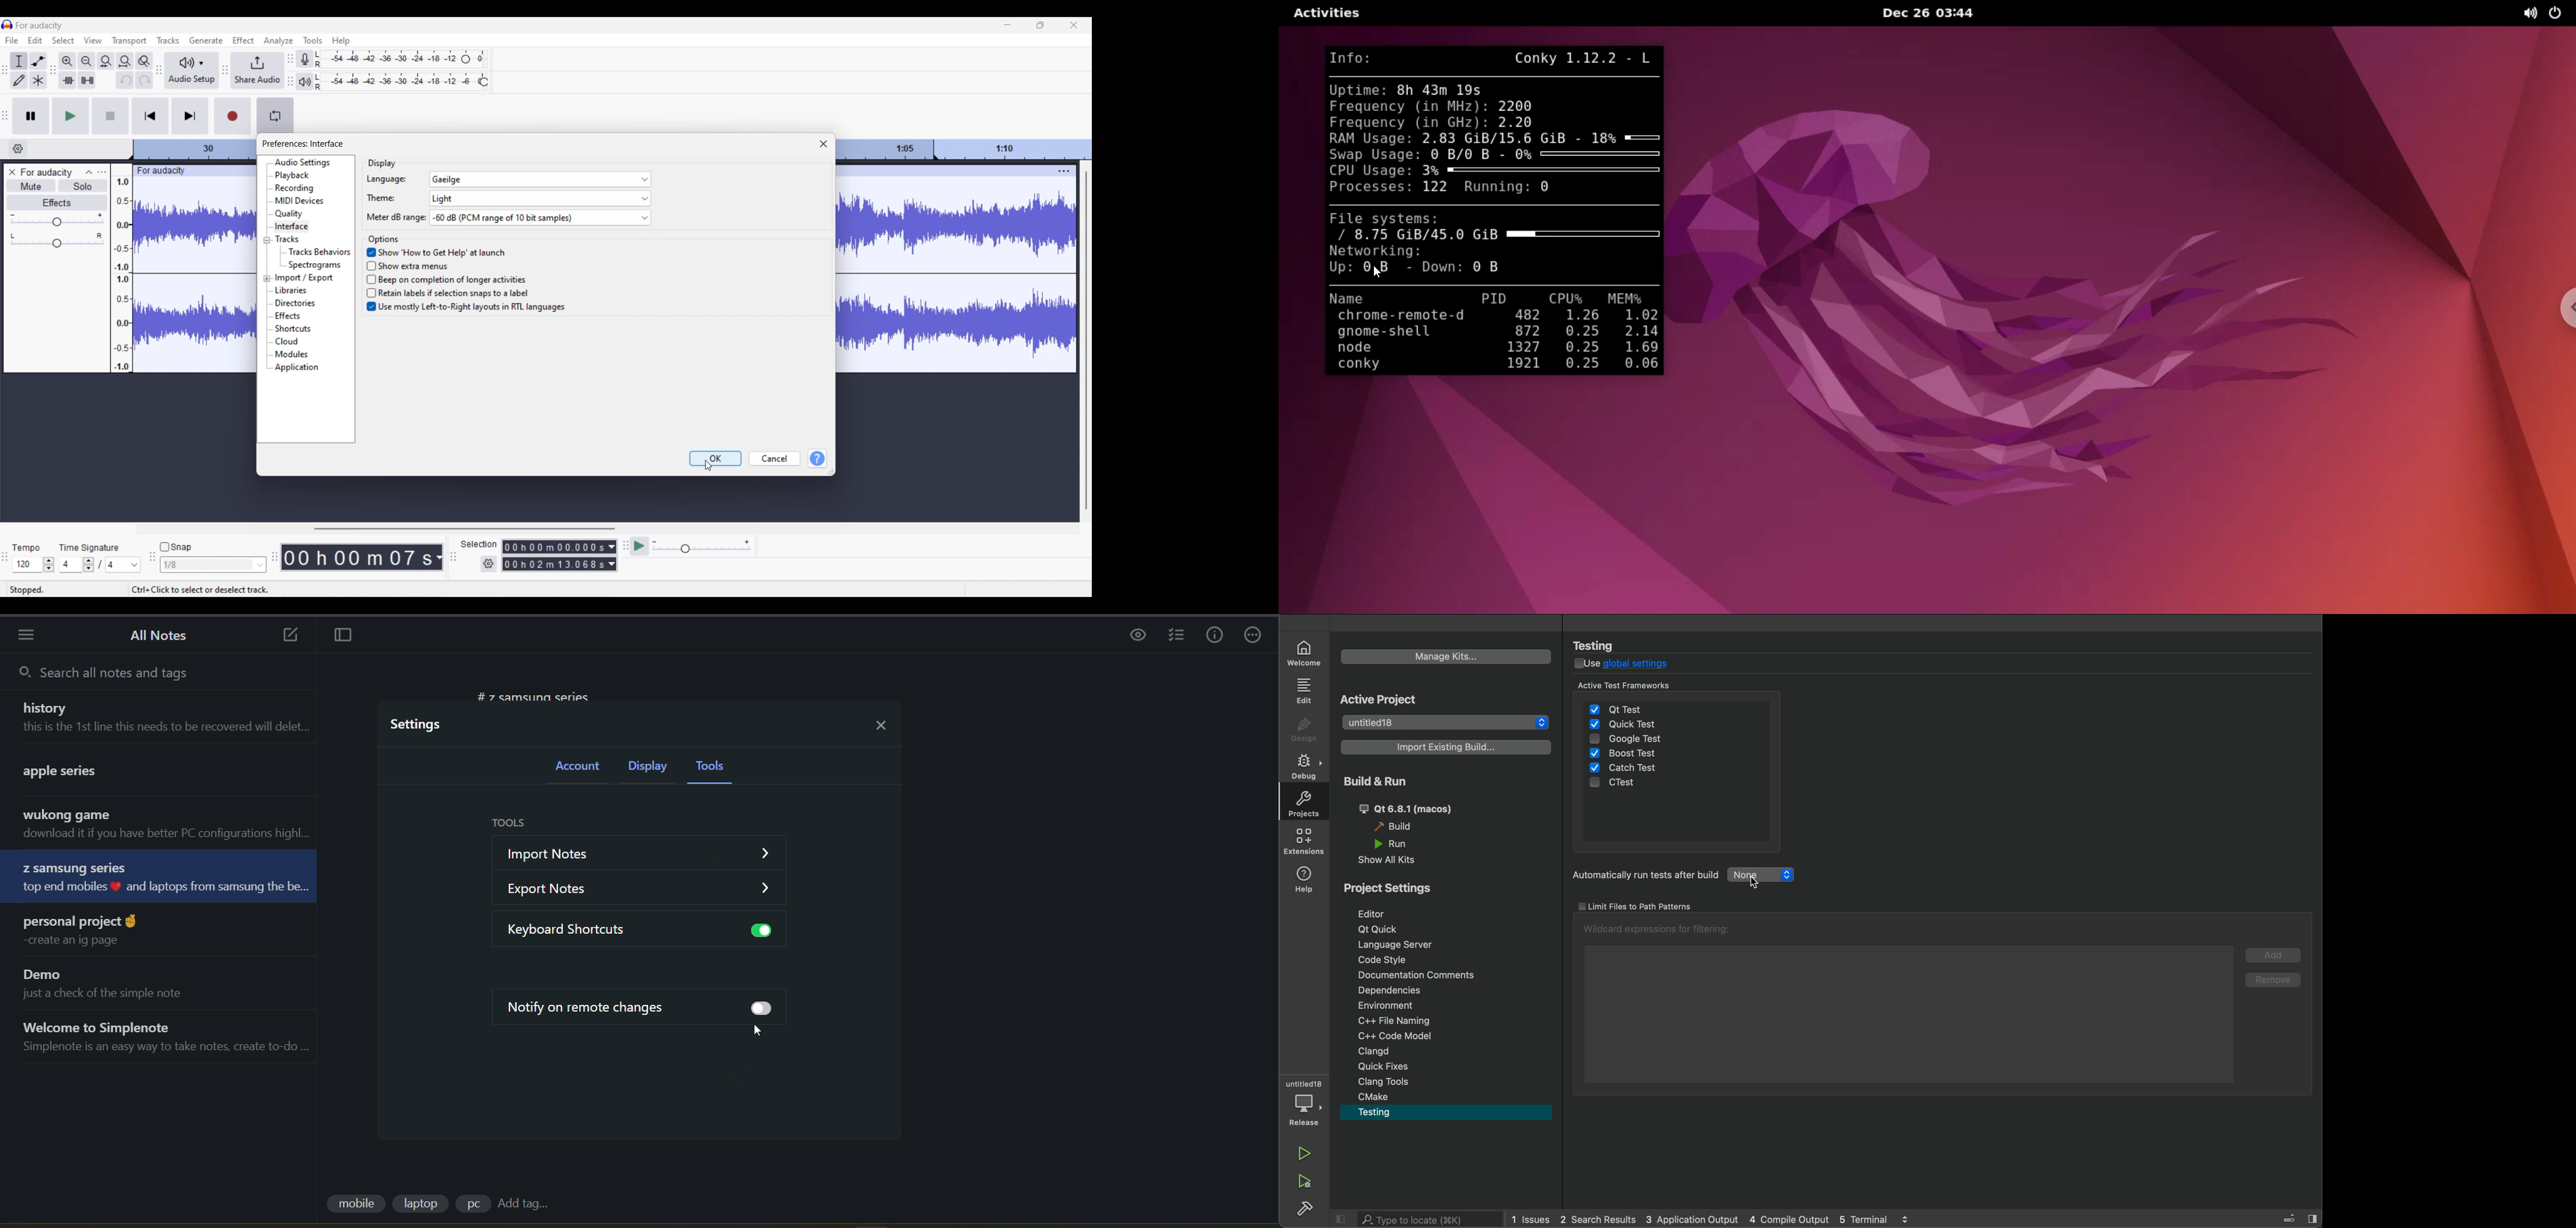  Describe the element at coordinates (233, 116) in the screenshot. I see `Record/Record new track` at that location.